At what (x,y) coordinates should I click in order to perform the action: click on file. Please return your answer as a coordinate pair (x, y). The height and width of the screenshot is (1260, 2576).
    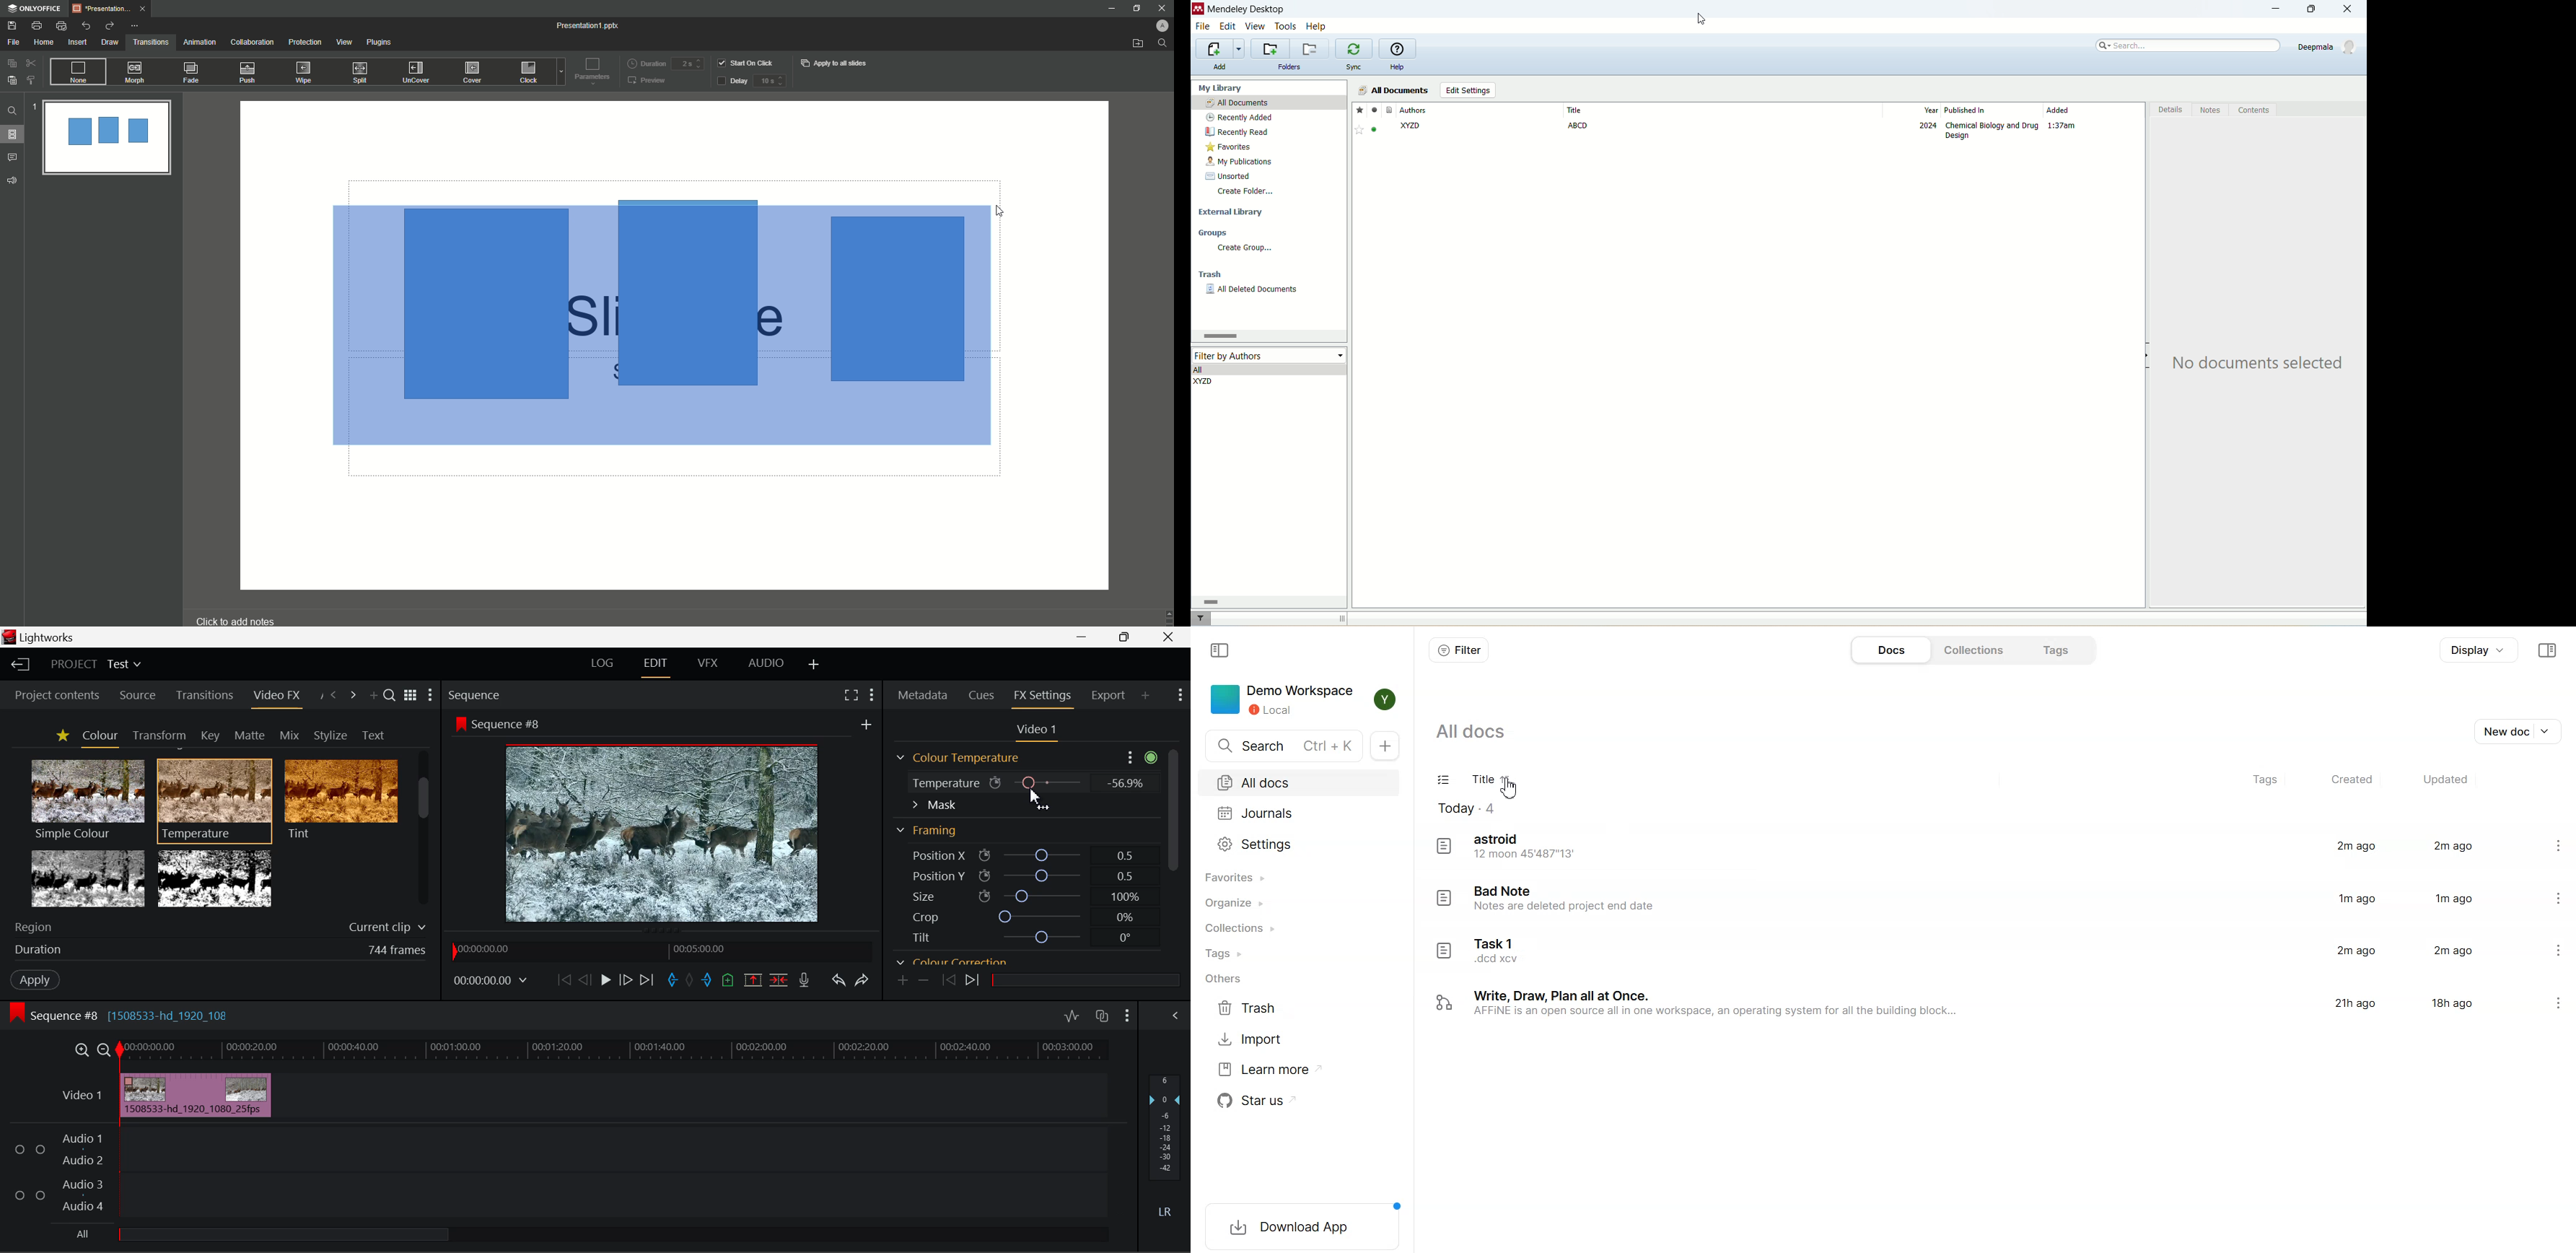
    Looking at the image, I should click on (1202, 28).